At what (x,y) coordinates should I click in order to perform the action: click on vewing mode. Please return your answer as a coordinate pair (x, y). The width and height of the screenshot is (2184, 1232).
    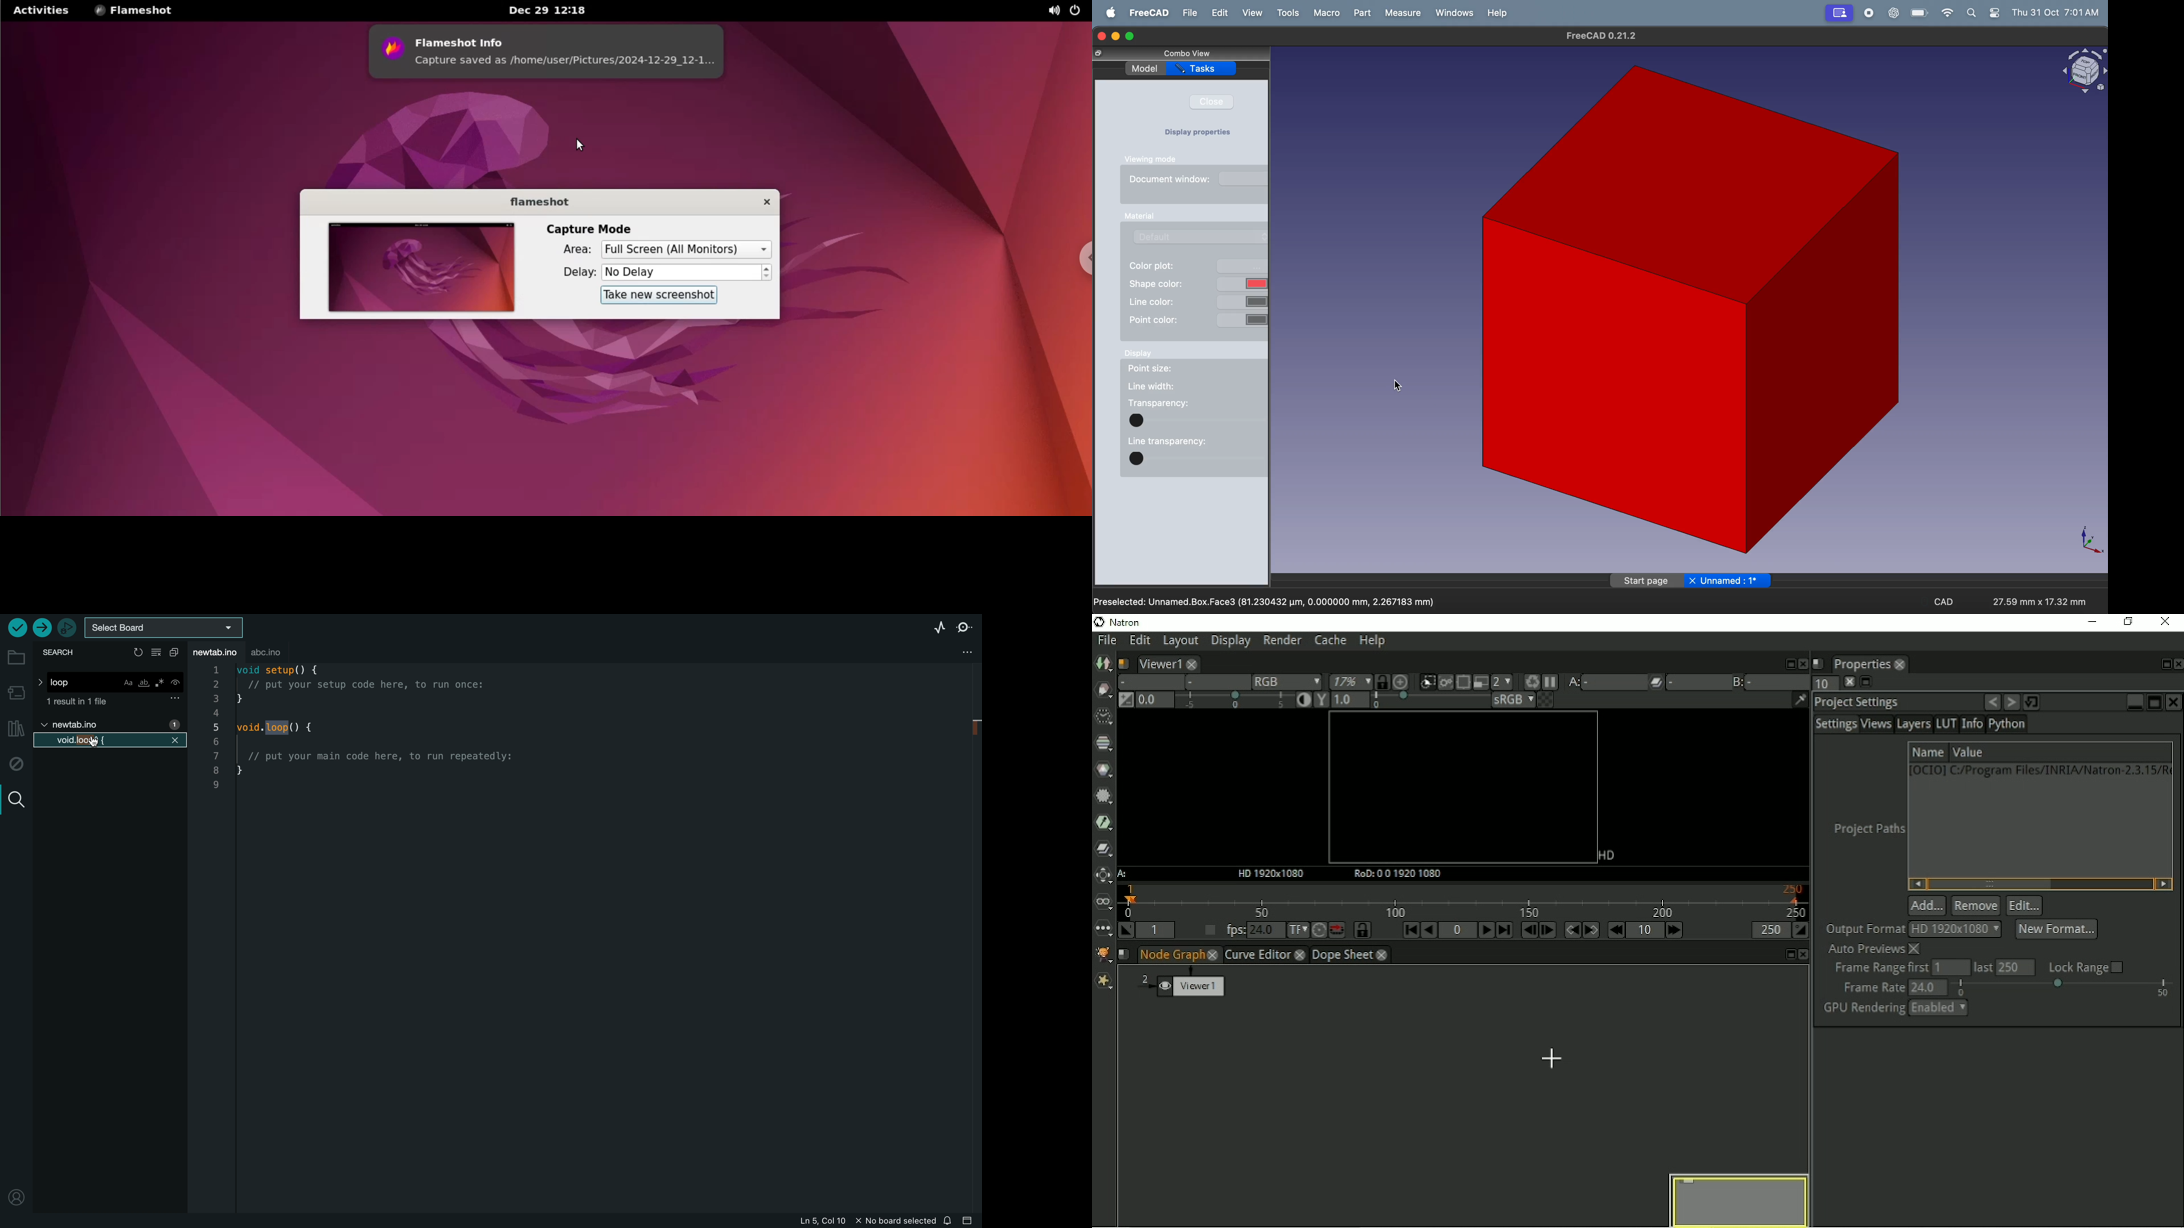
    Looking at the image, I should click on (1155, 159).